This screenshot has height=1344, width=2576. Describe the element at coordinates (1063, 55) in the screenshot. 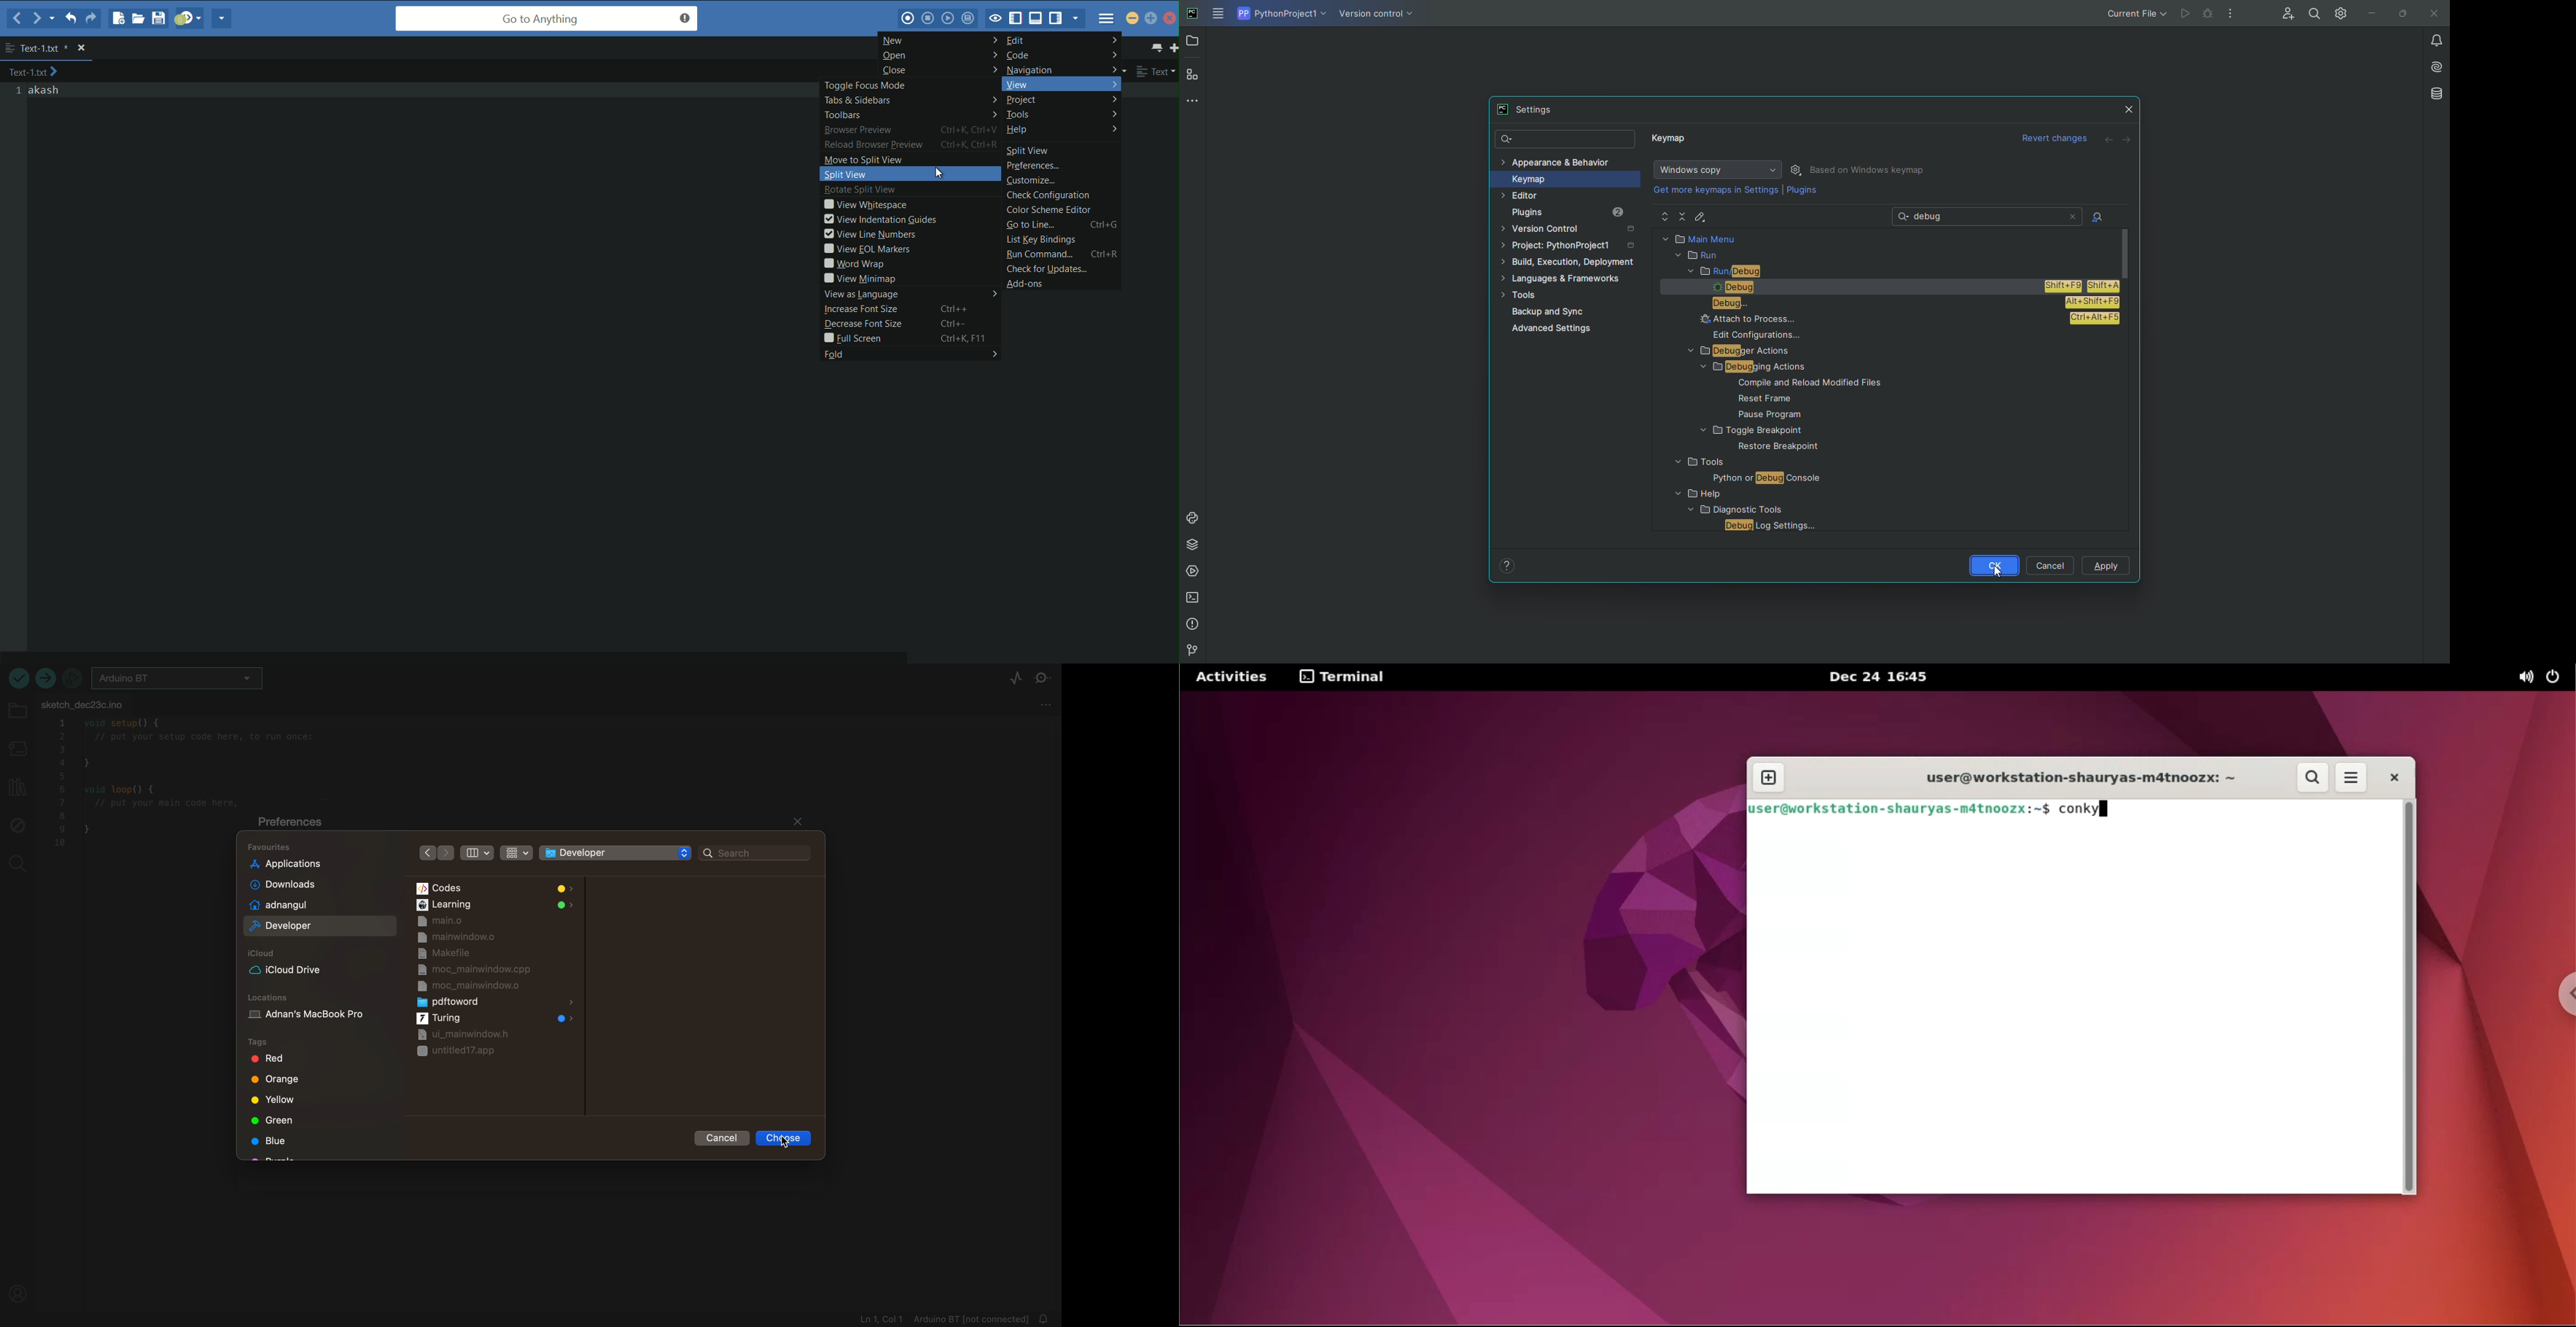

I see `code` at that location.